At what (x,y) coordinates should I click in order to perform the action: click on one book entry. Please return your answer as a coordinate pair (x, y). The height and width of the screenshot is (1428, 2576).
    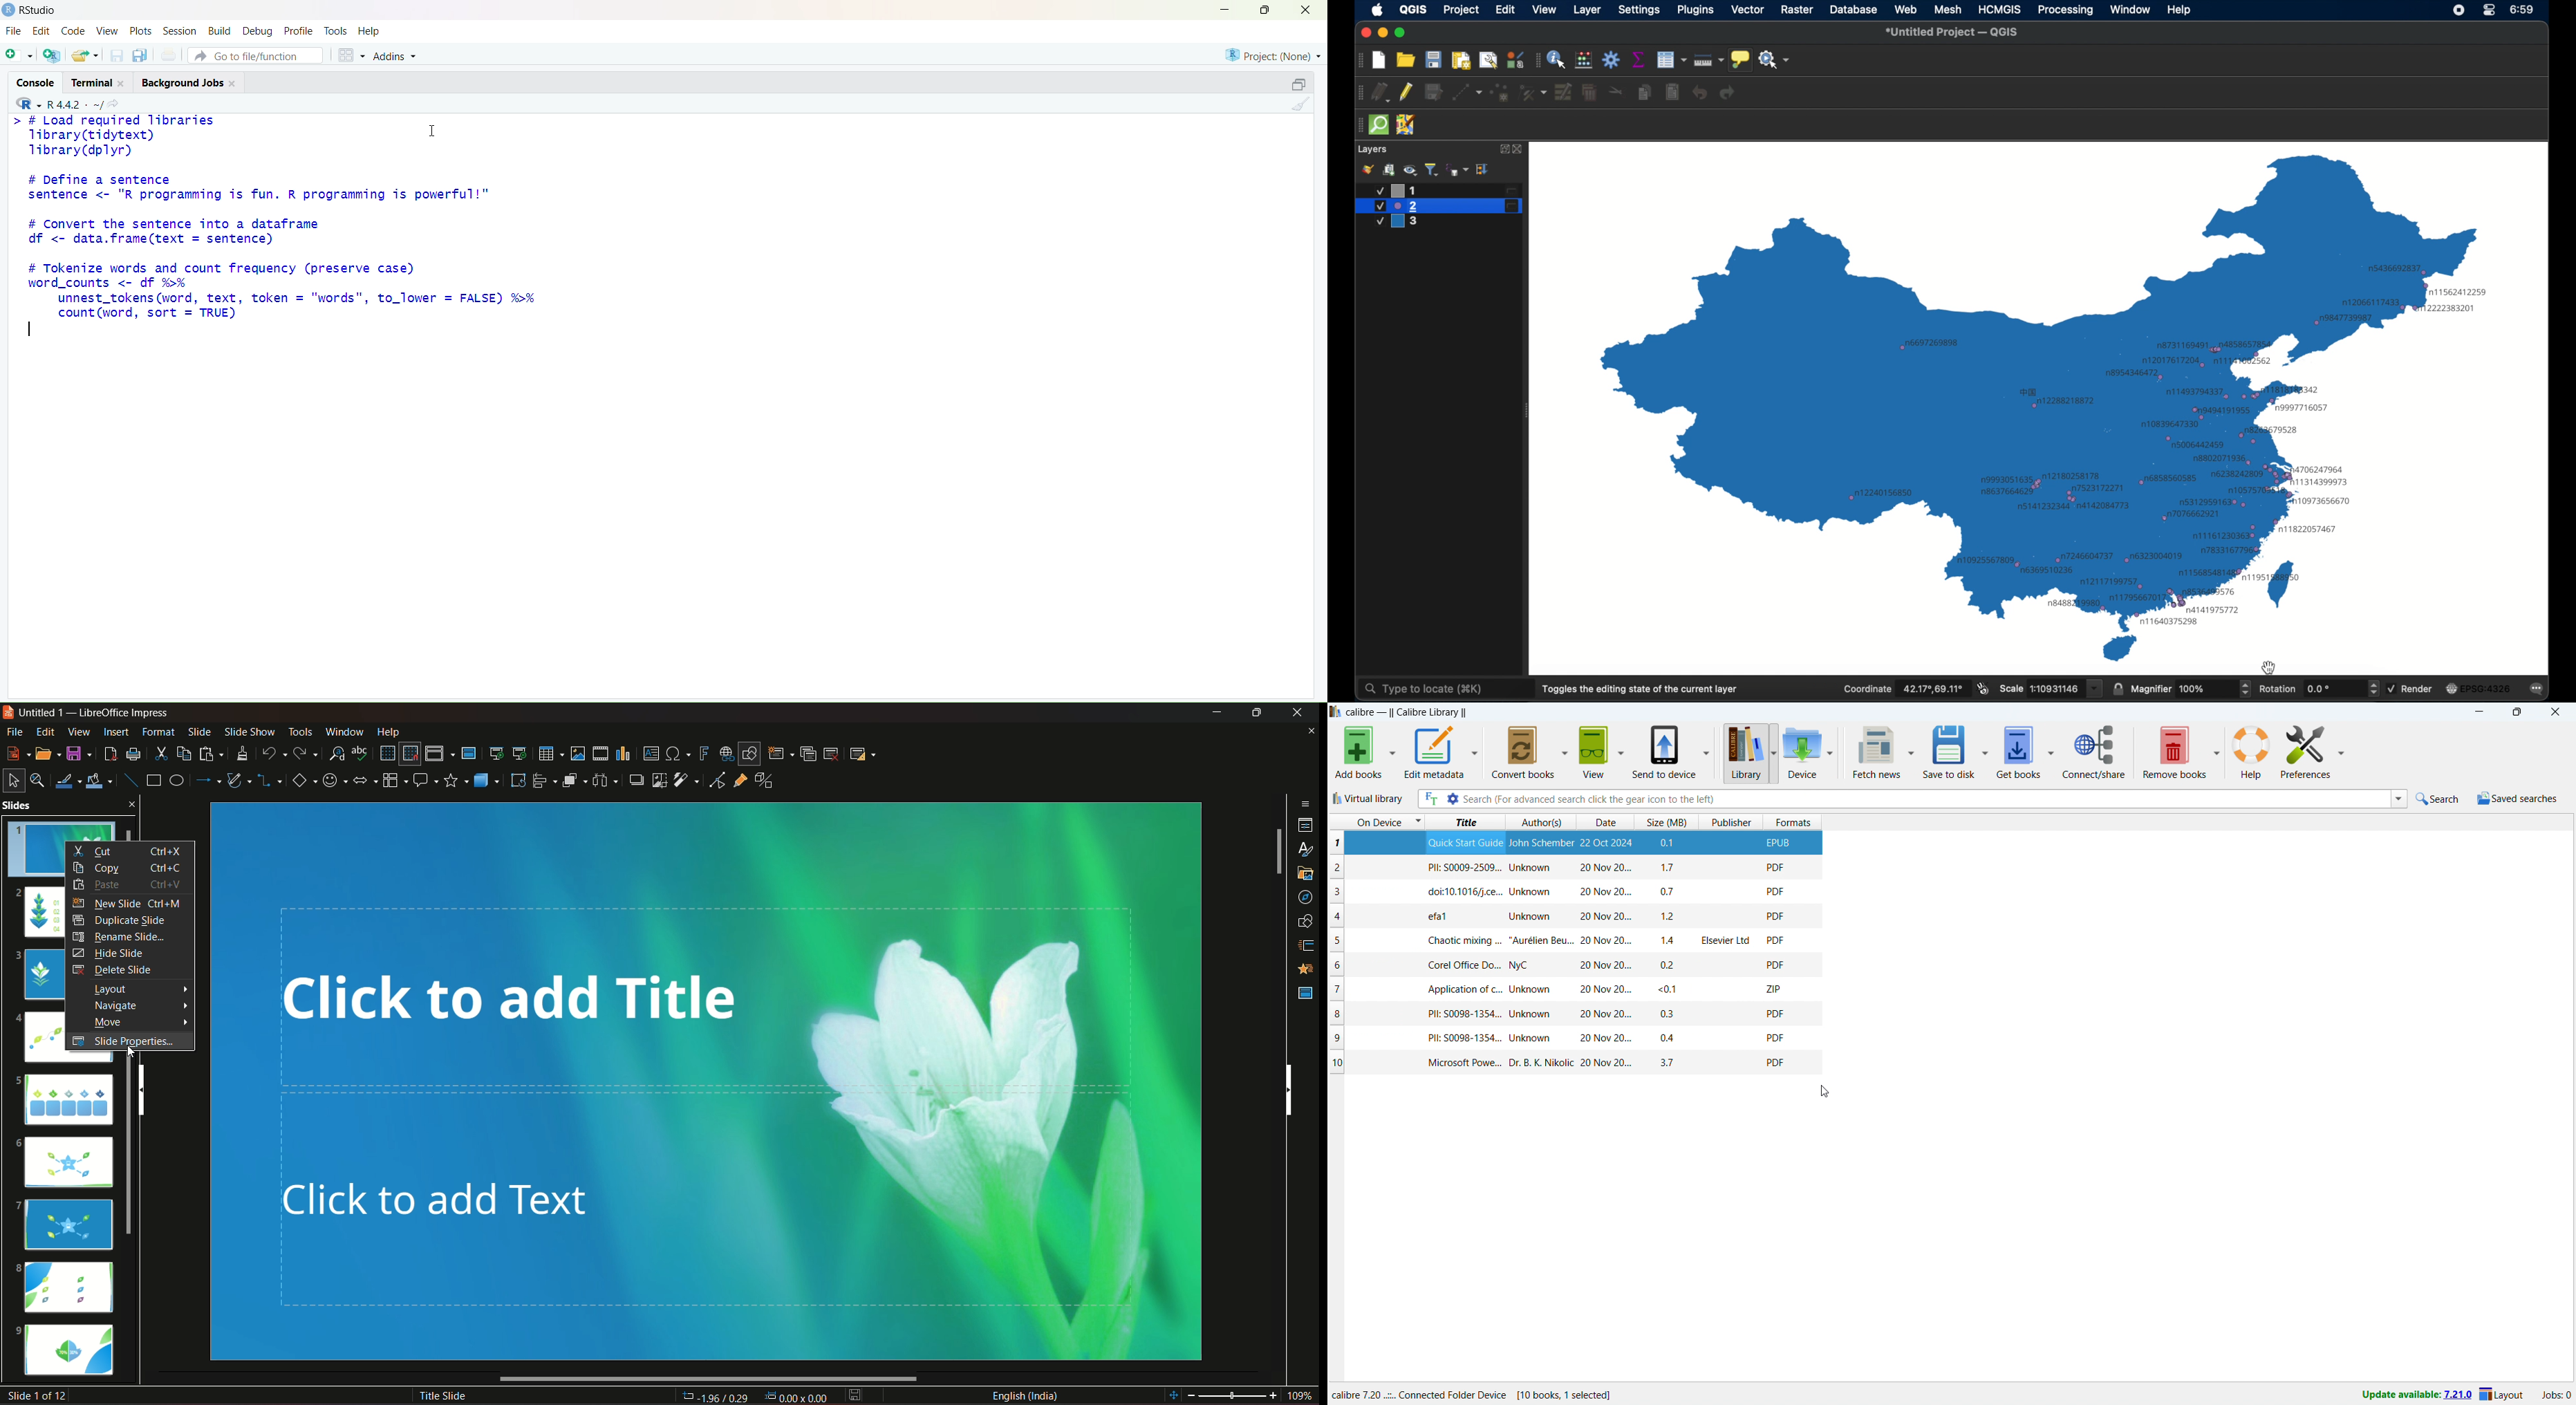
    Looking at the image, I should click on (1573, 941).